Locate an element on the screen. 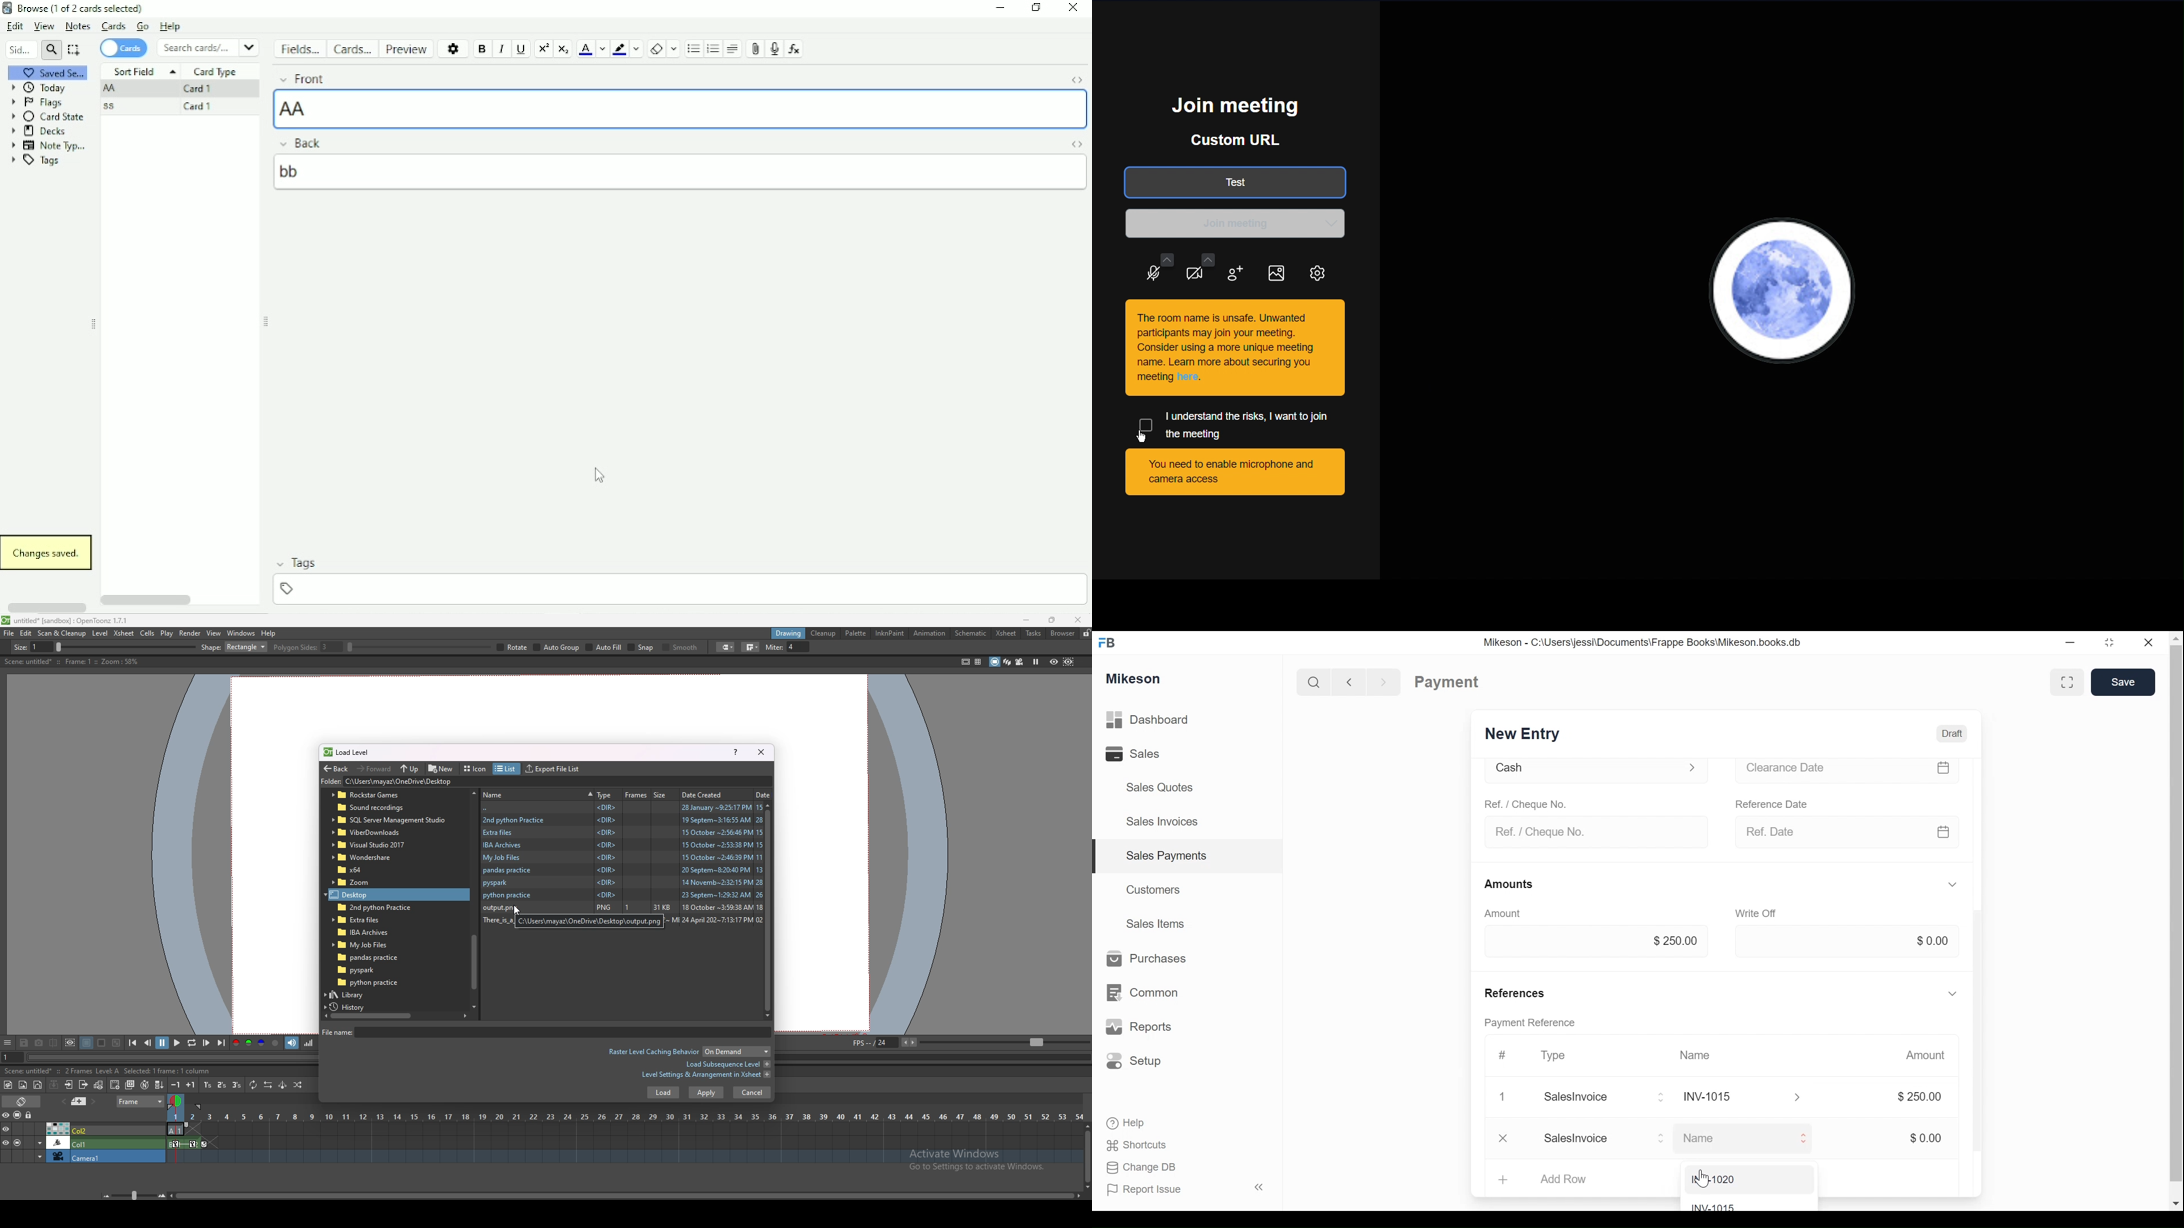 This screenshot has height=1232, width=2184. Record audio is located at coordinates (774, 50).